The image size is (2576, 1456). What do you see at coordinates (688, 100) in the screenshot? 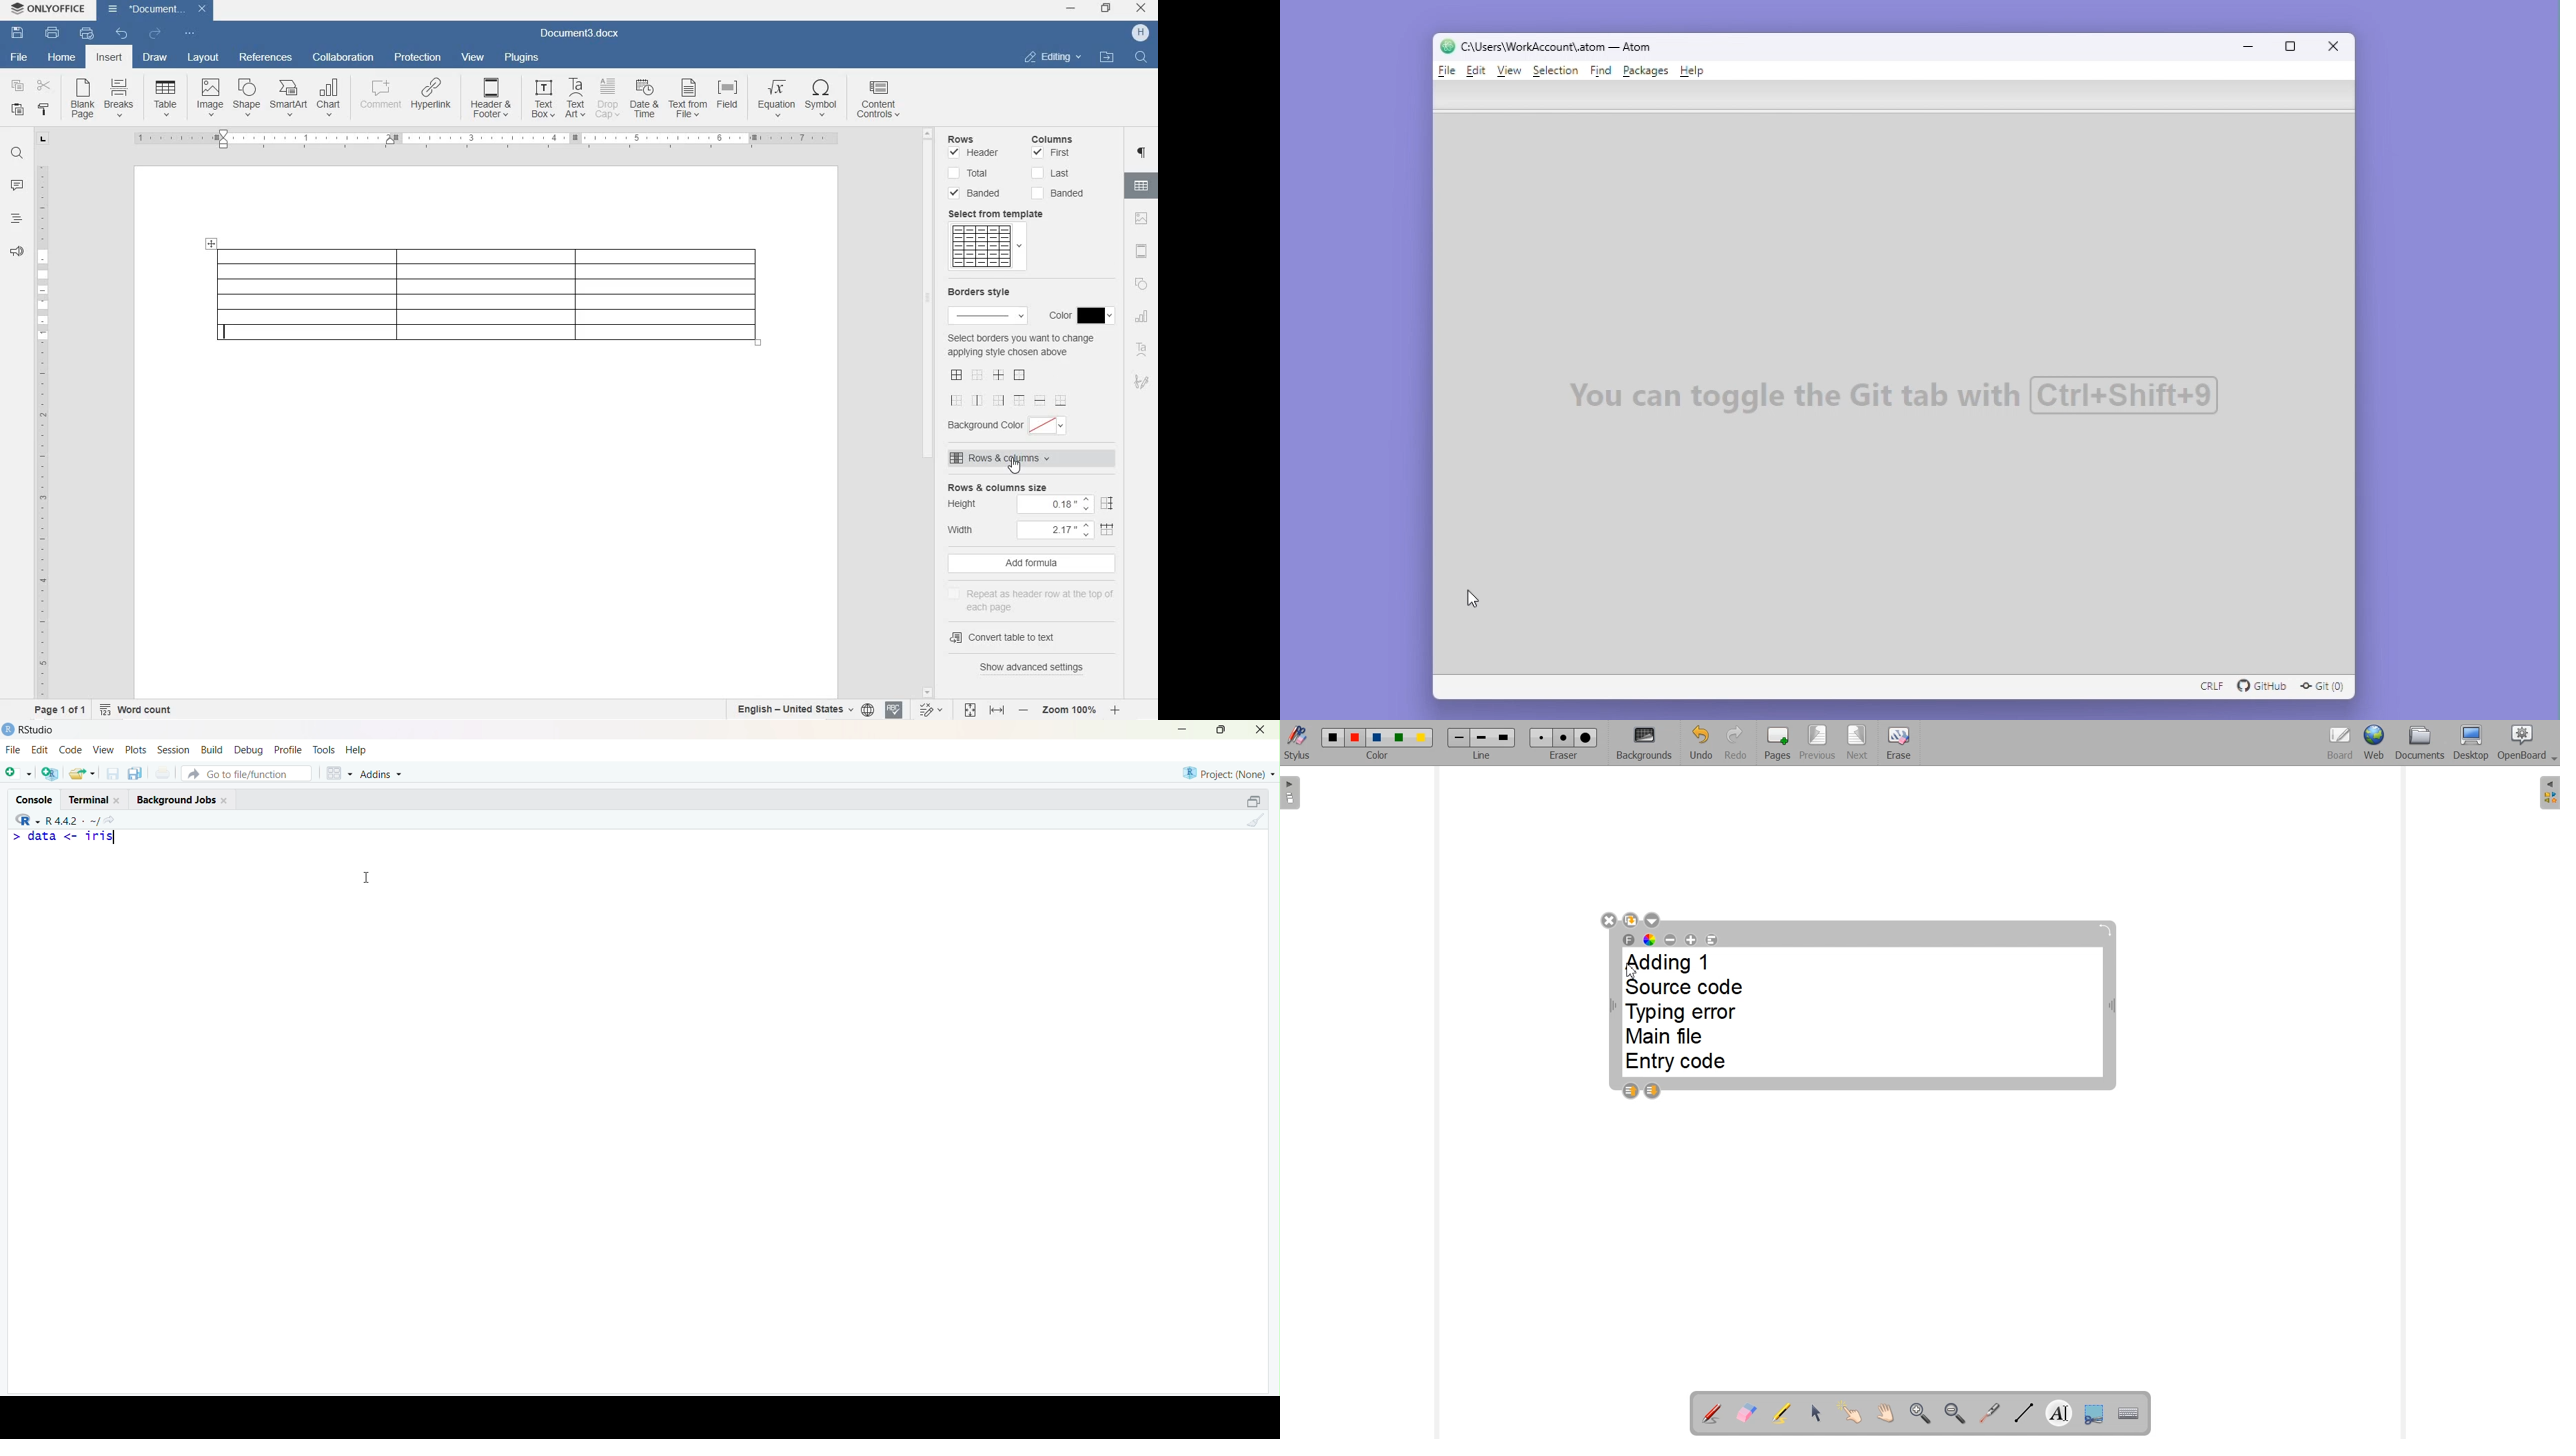
I see `TEXT FROM FILE` at bounding box center [688, 100].